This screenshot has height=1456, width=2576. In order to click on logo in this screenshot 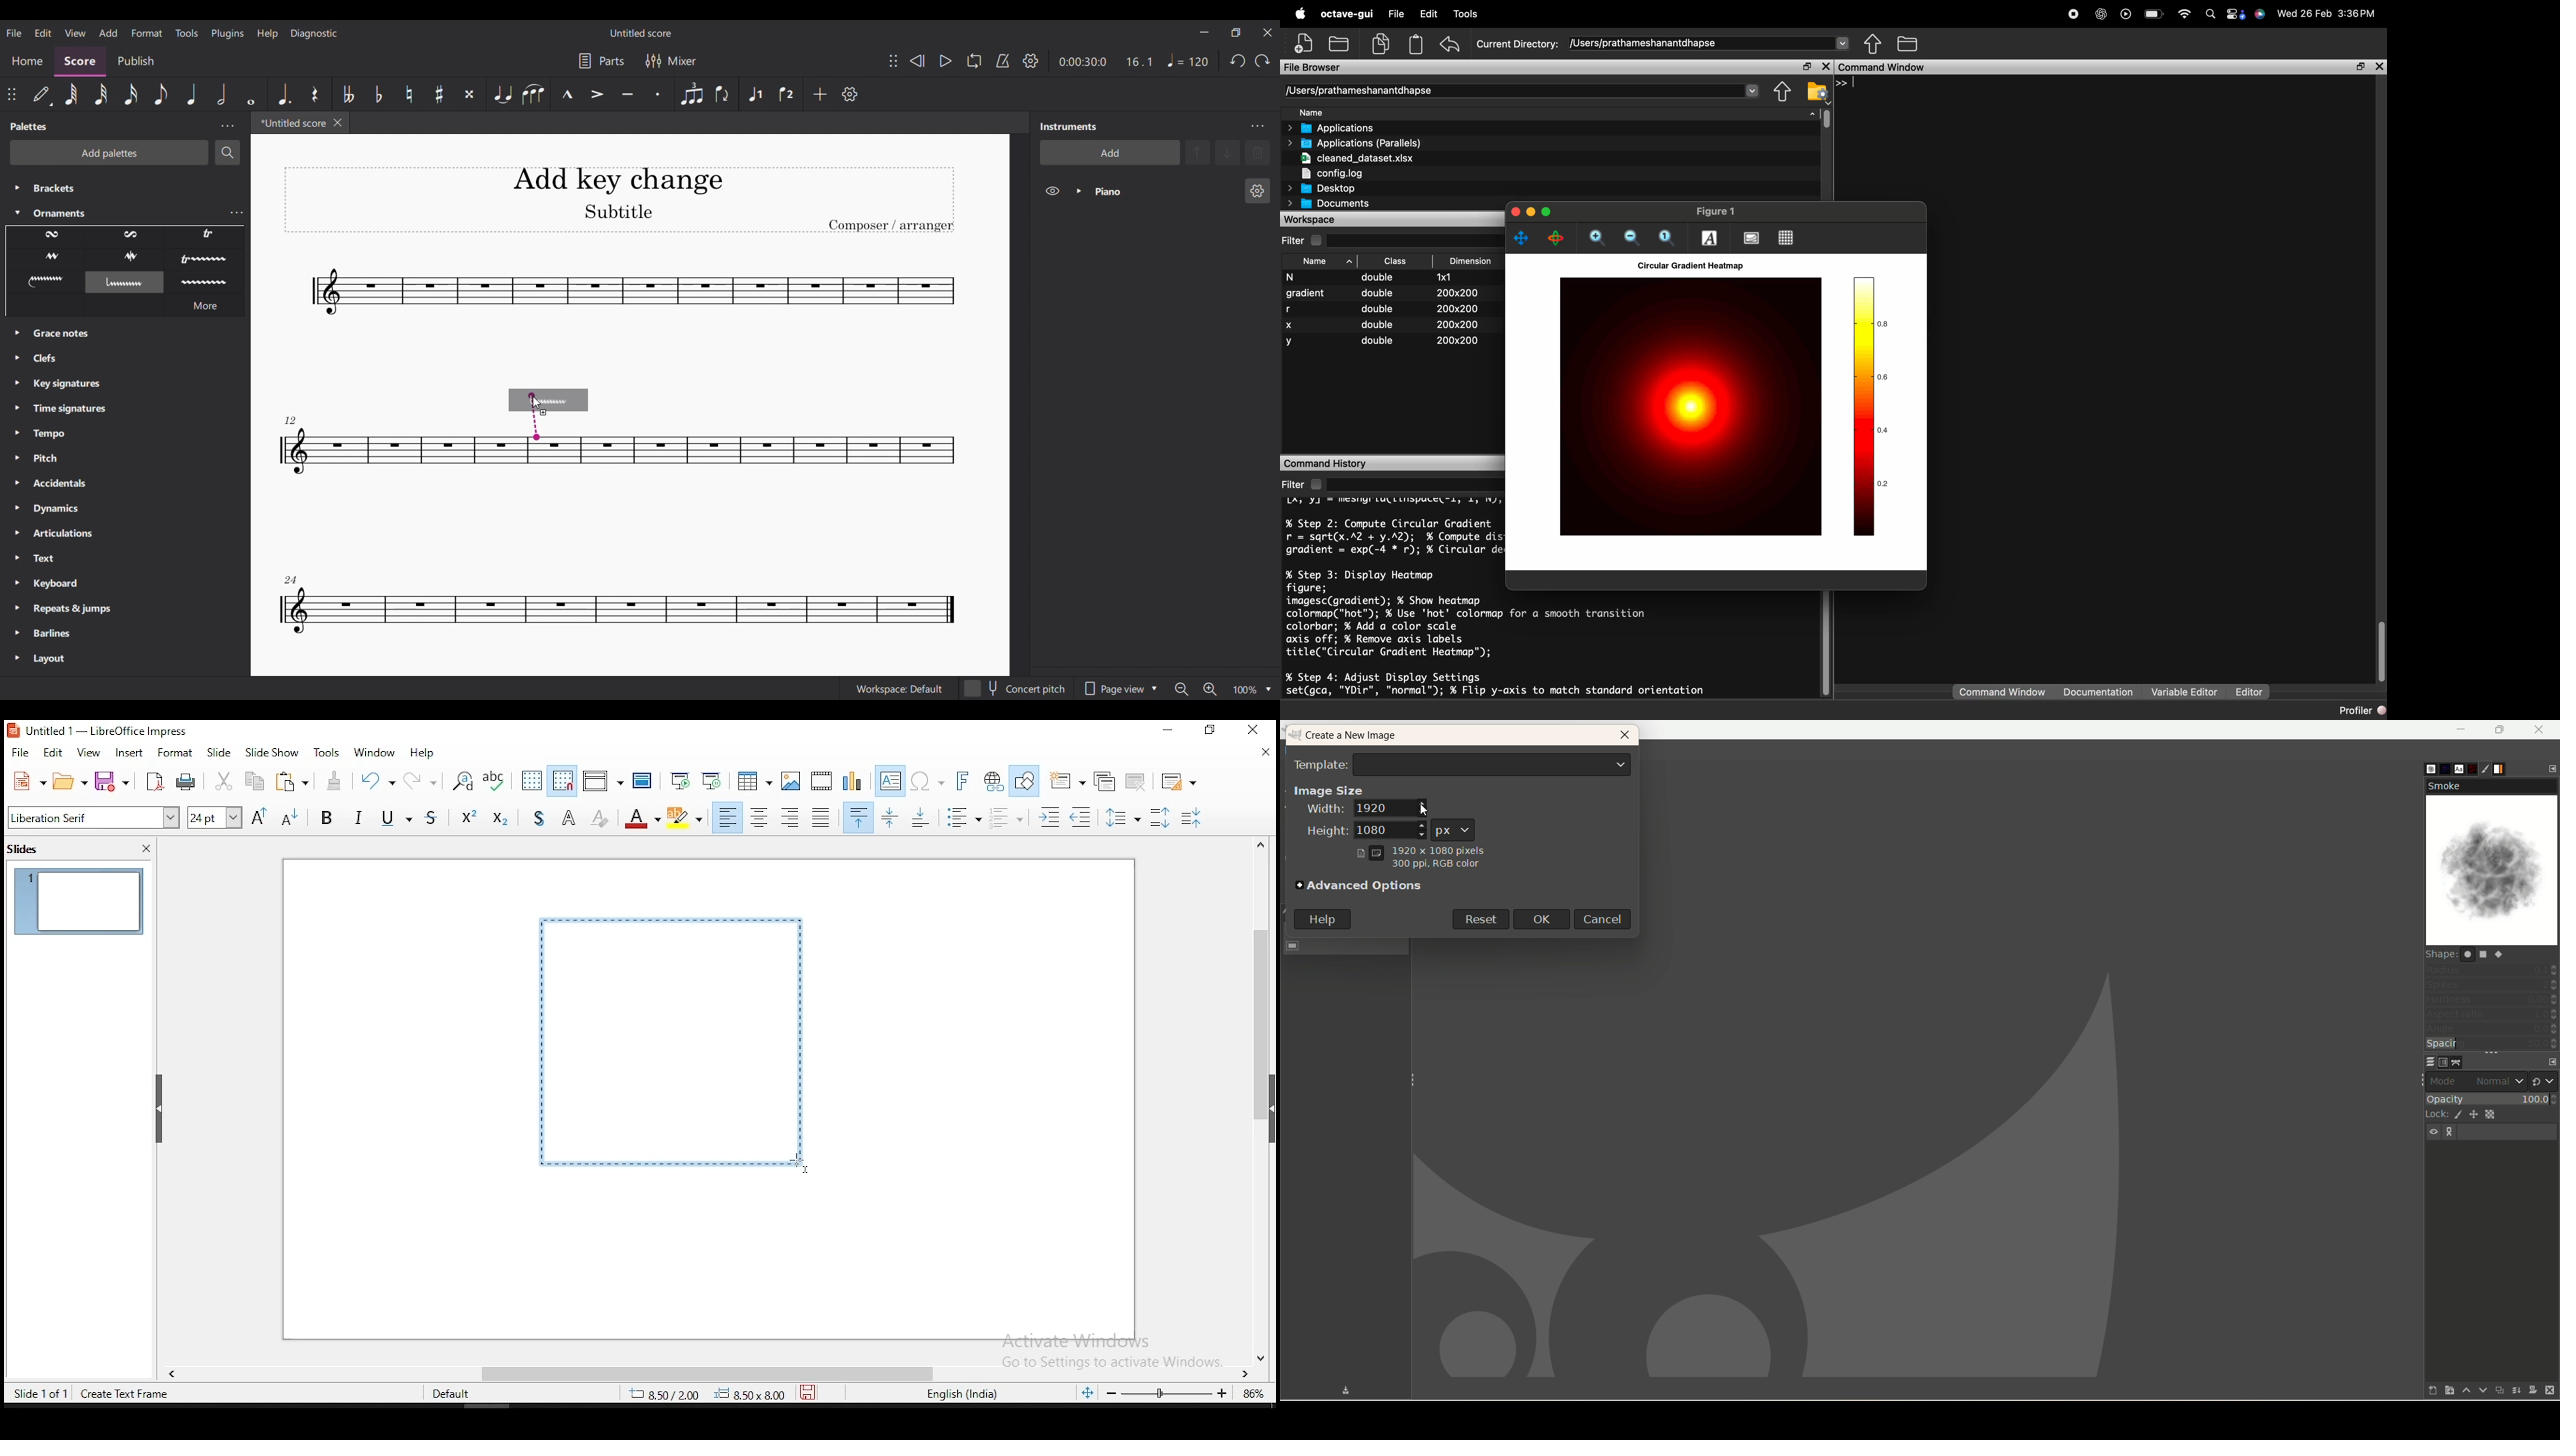, I will do `click(1297, 735)`.